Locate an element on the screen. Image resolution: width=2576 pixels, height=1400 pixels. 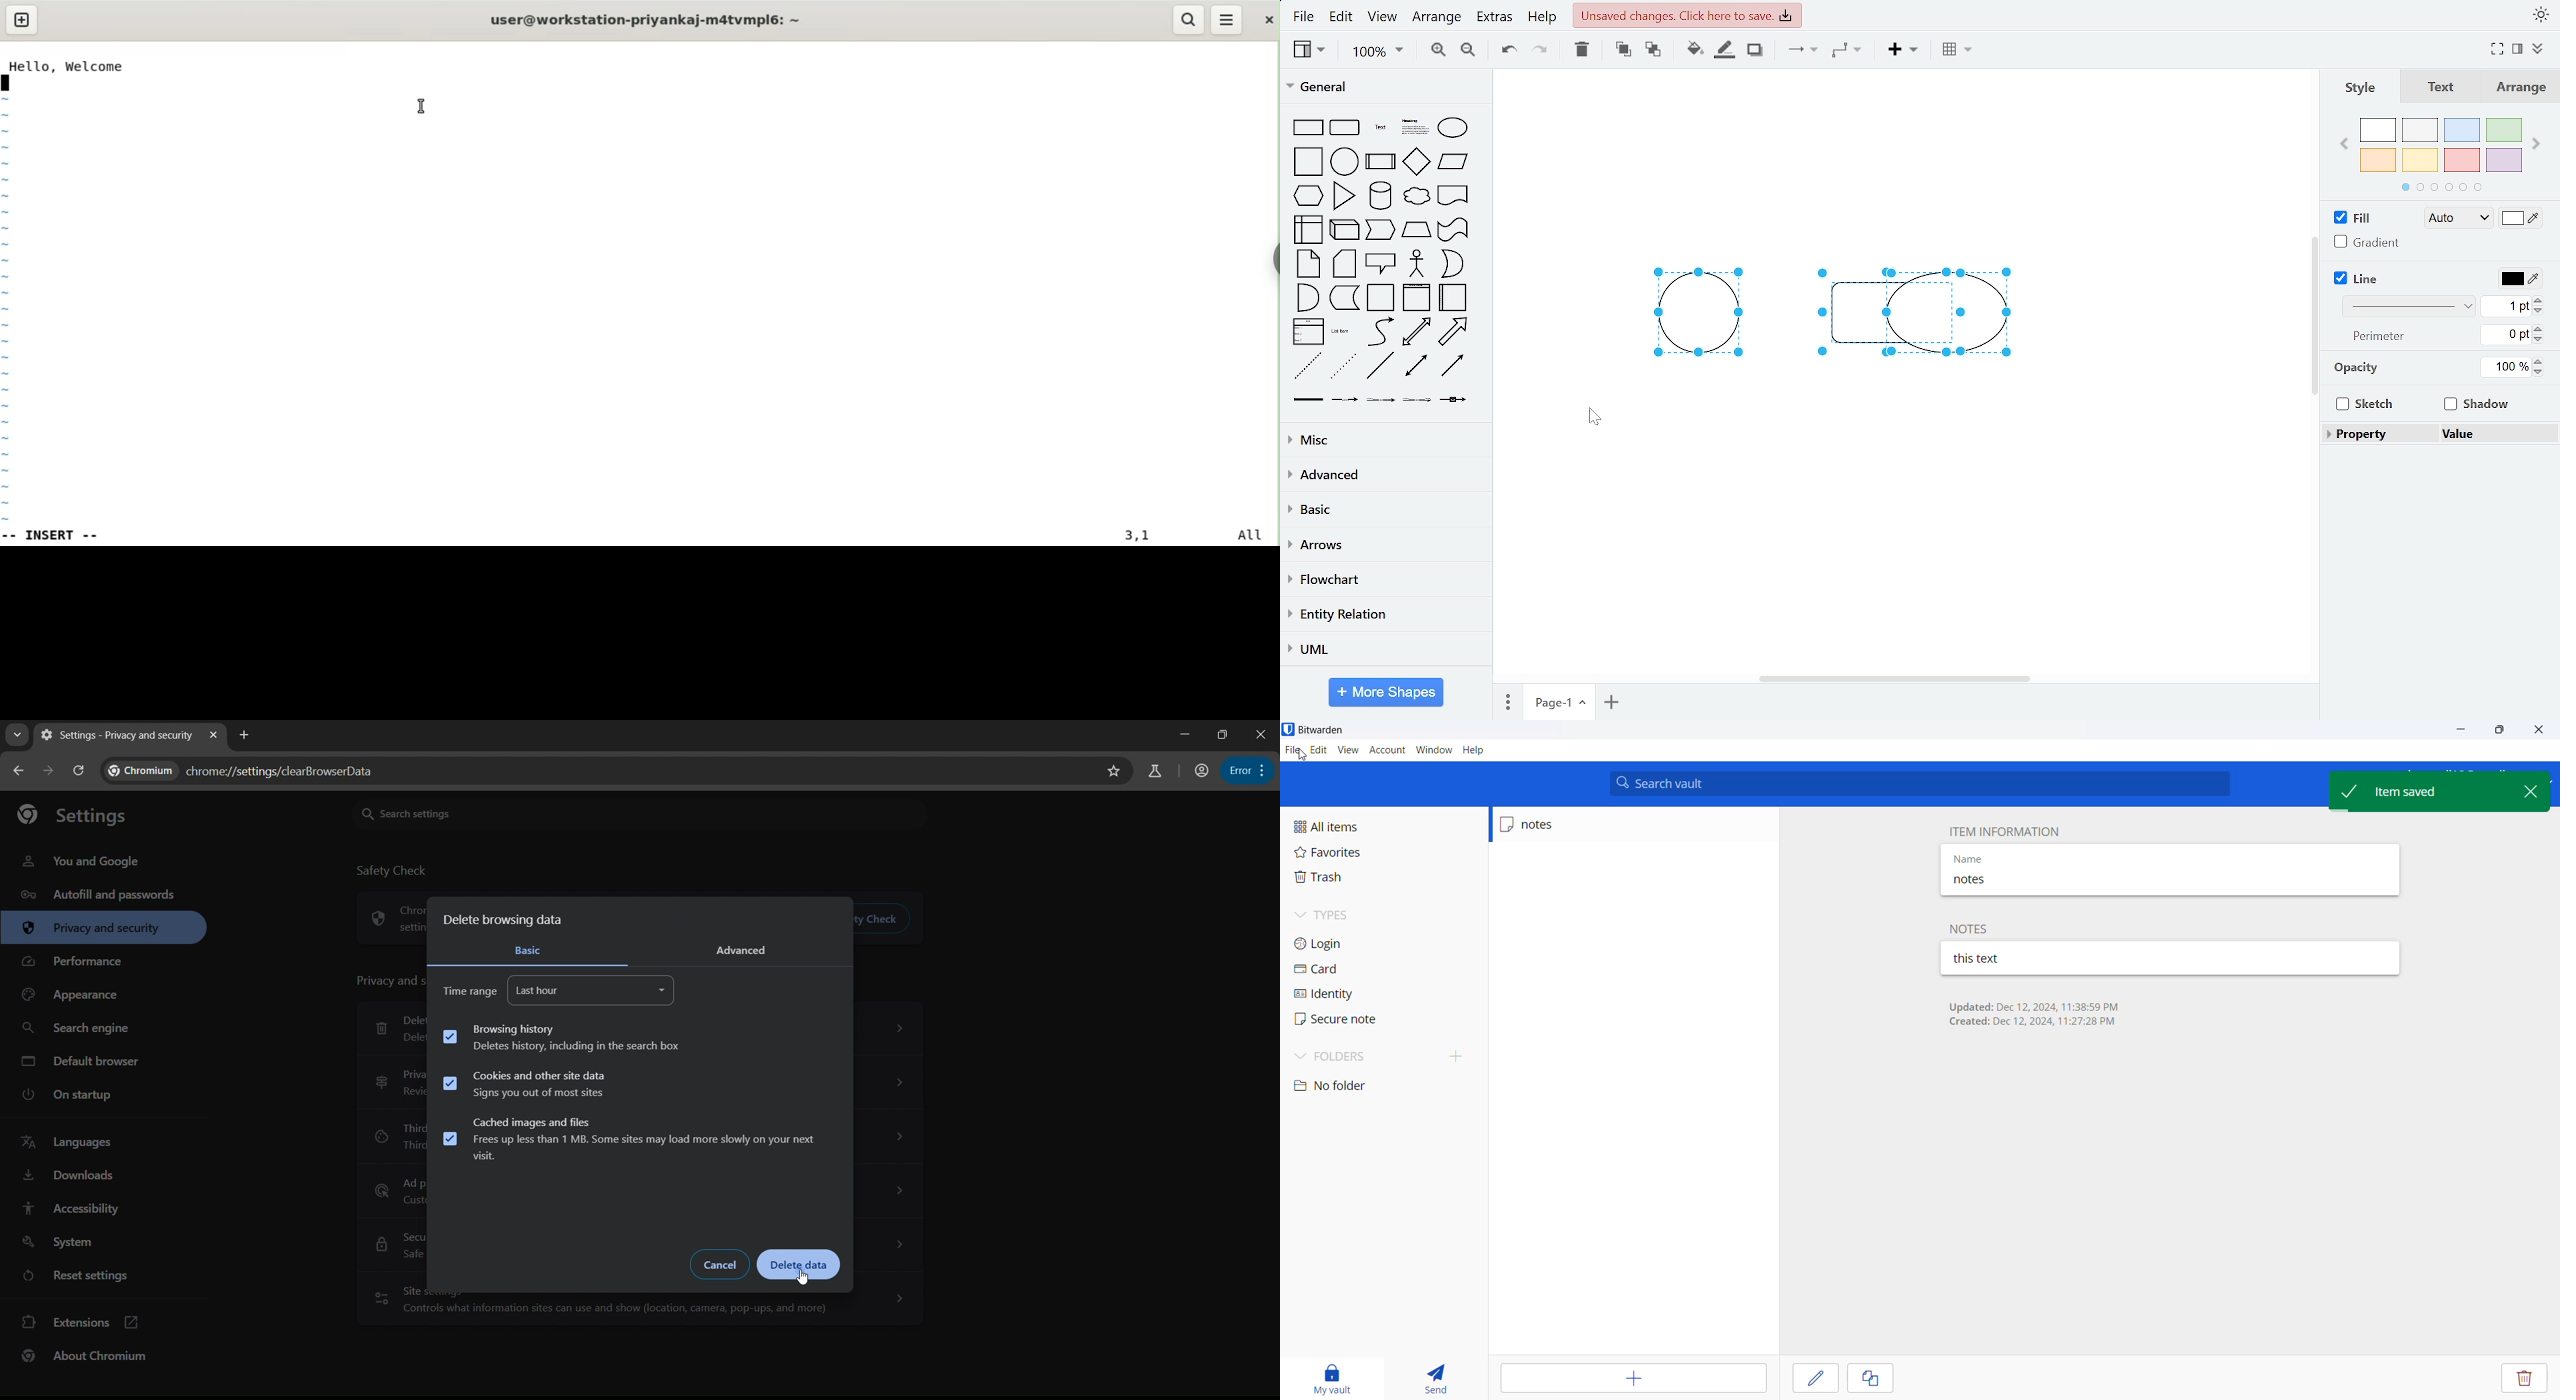
pages is located at coordinates (1505, 702).